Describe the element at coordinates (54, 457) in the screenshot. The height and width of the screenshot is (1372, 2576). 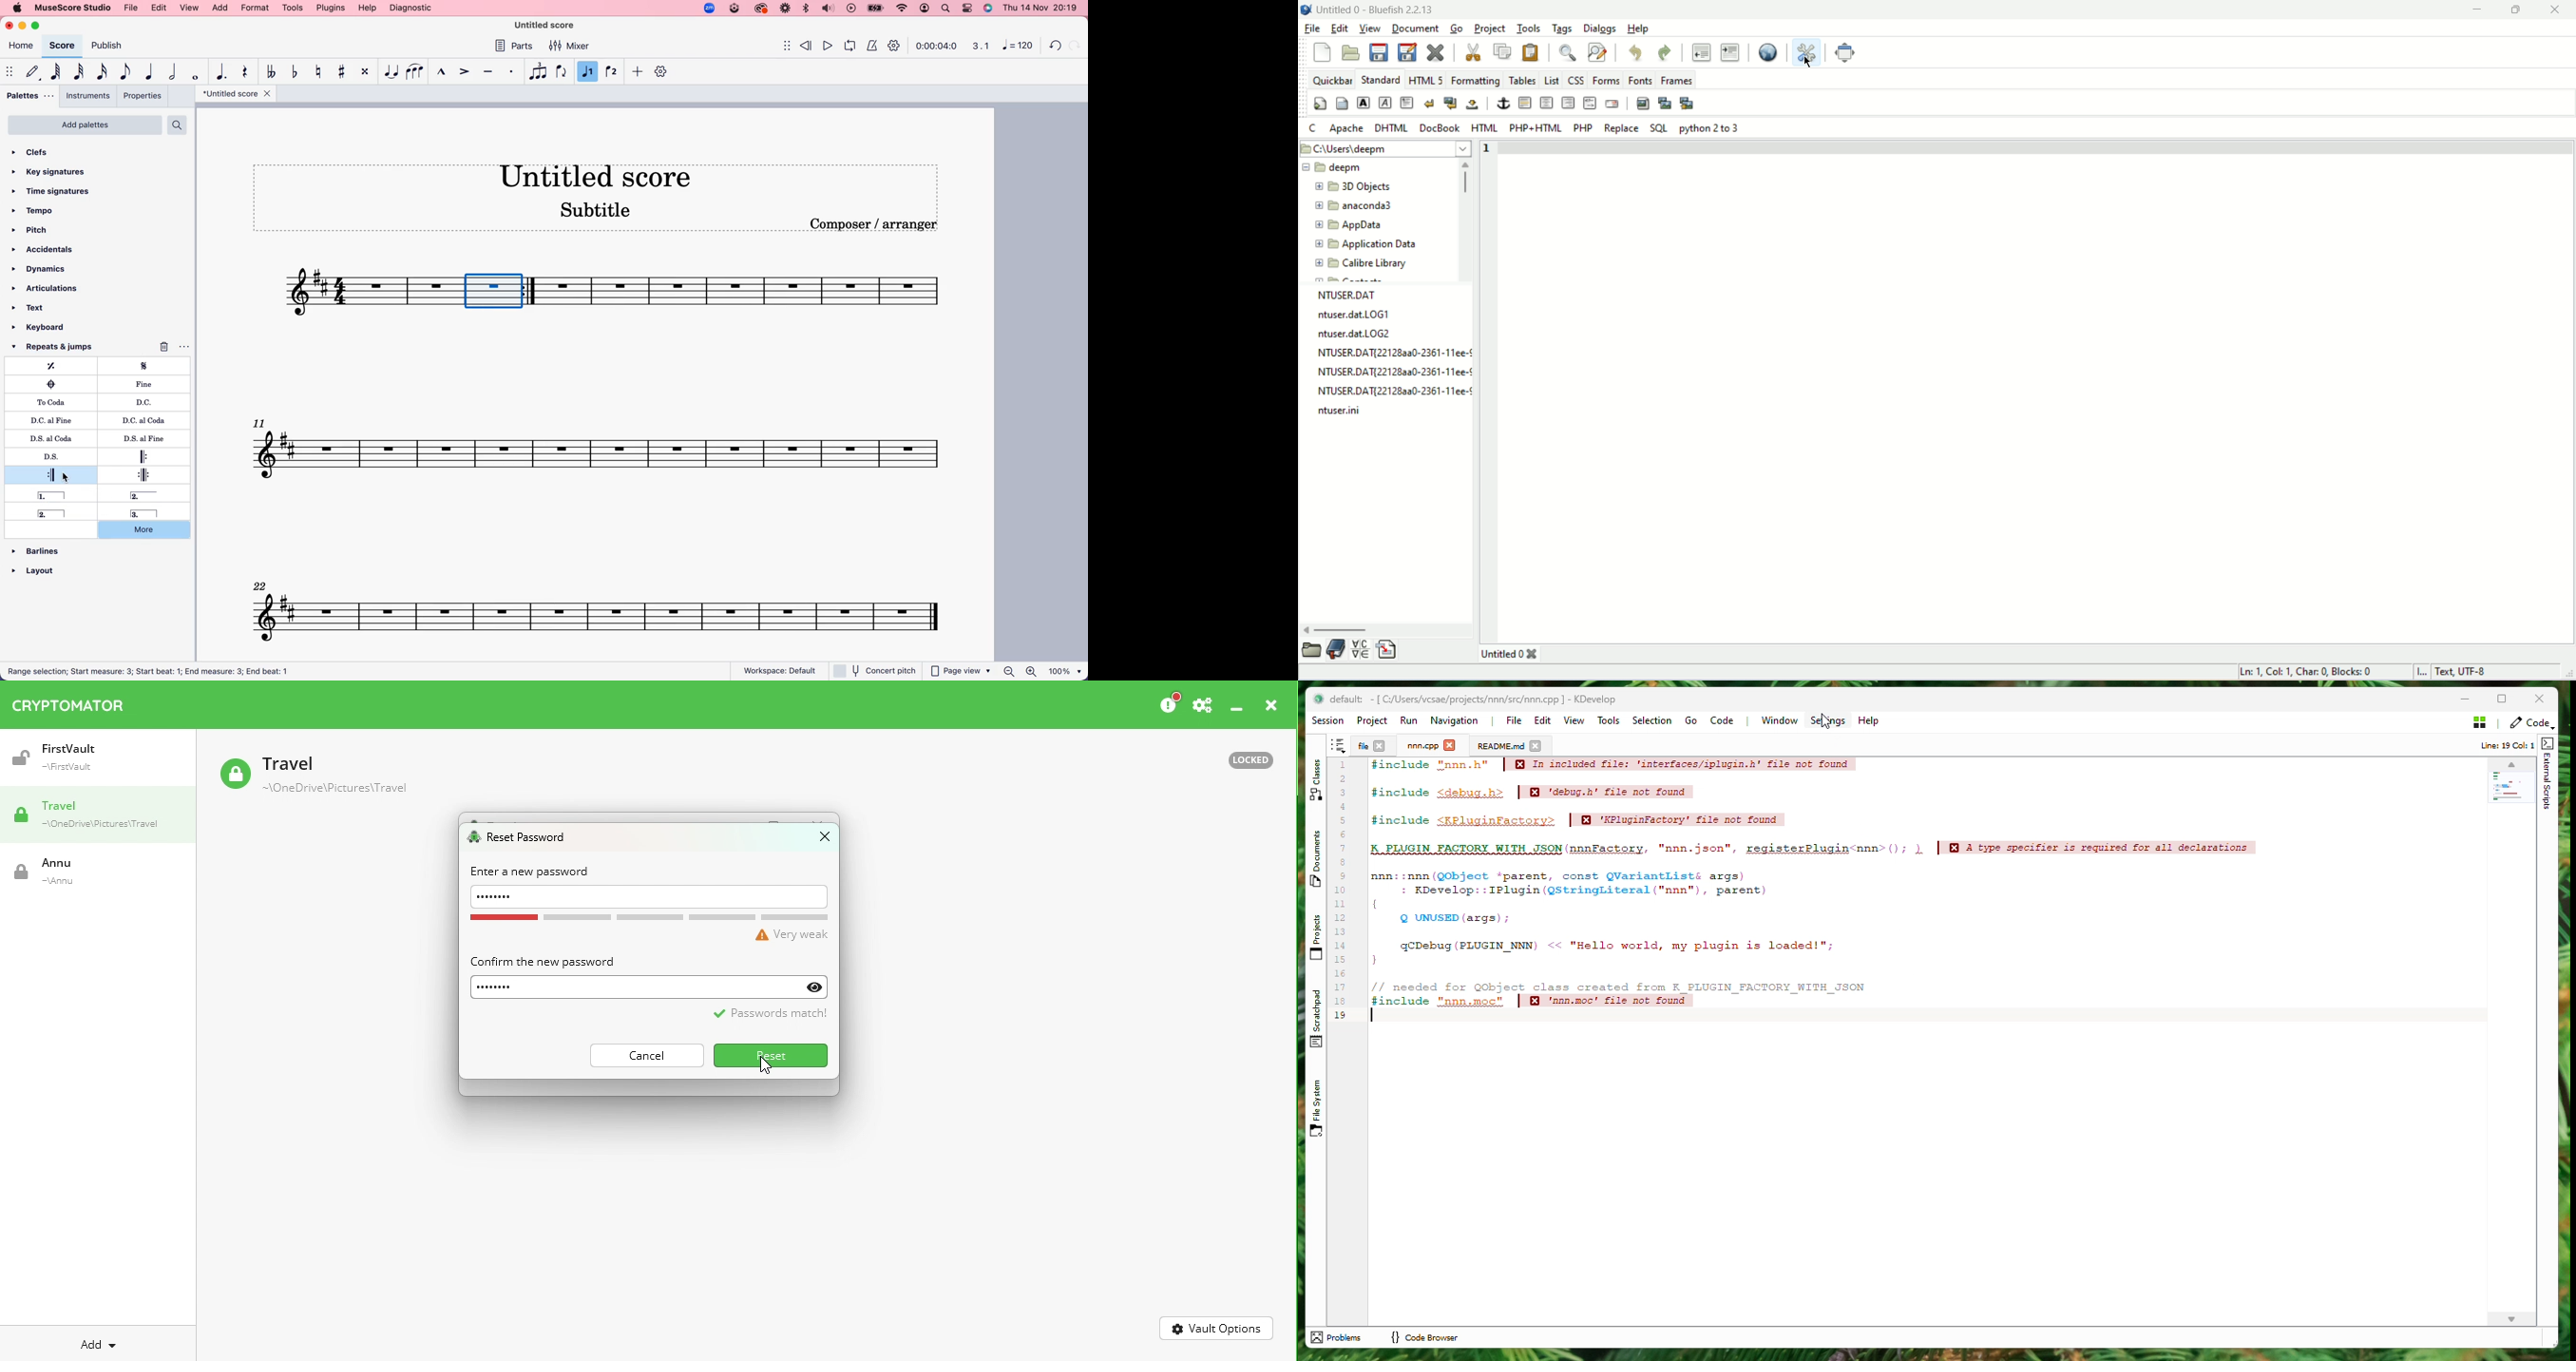
I see `d.s` at that location.